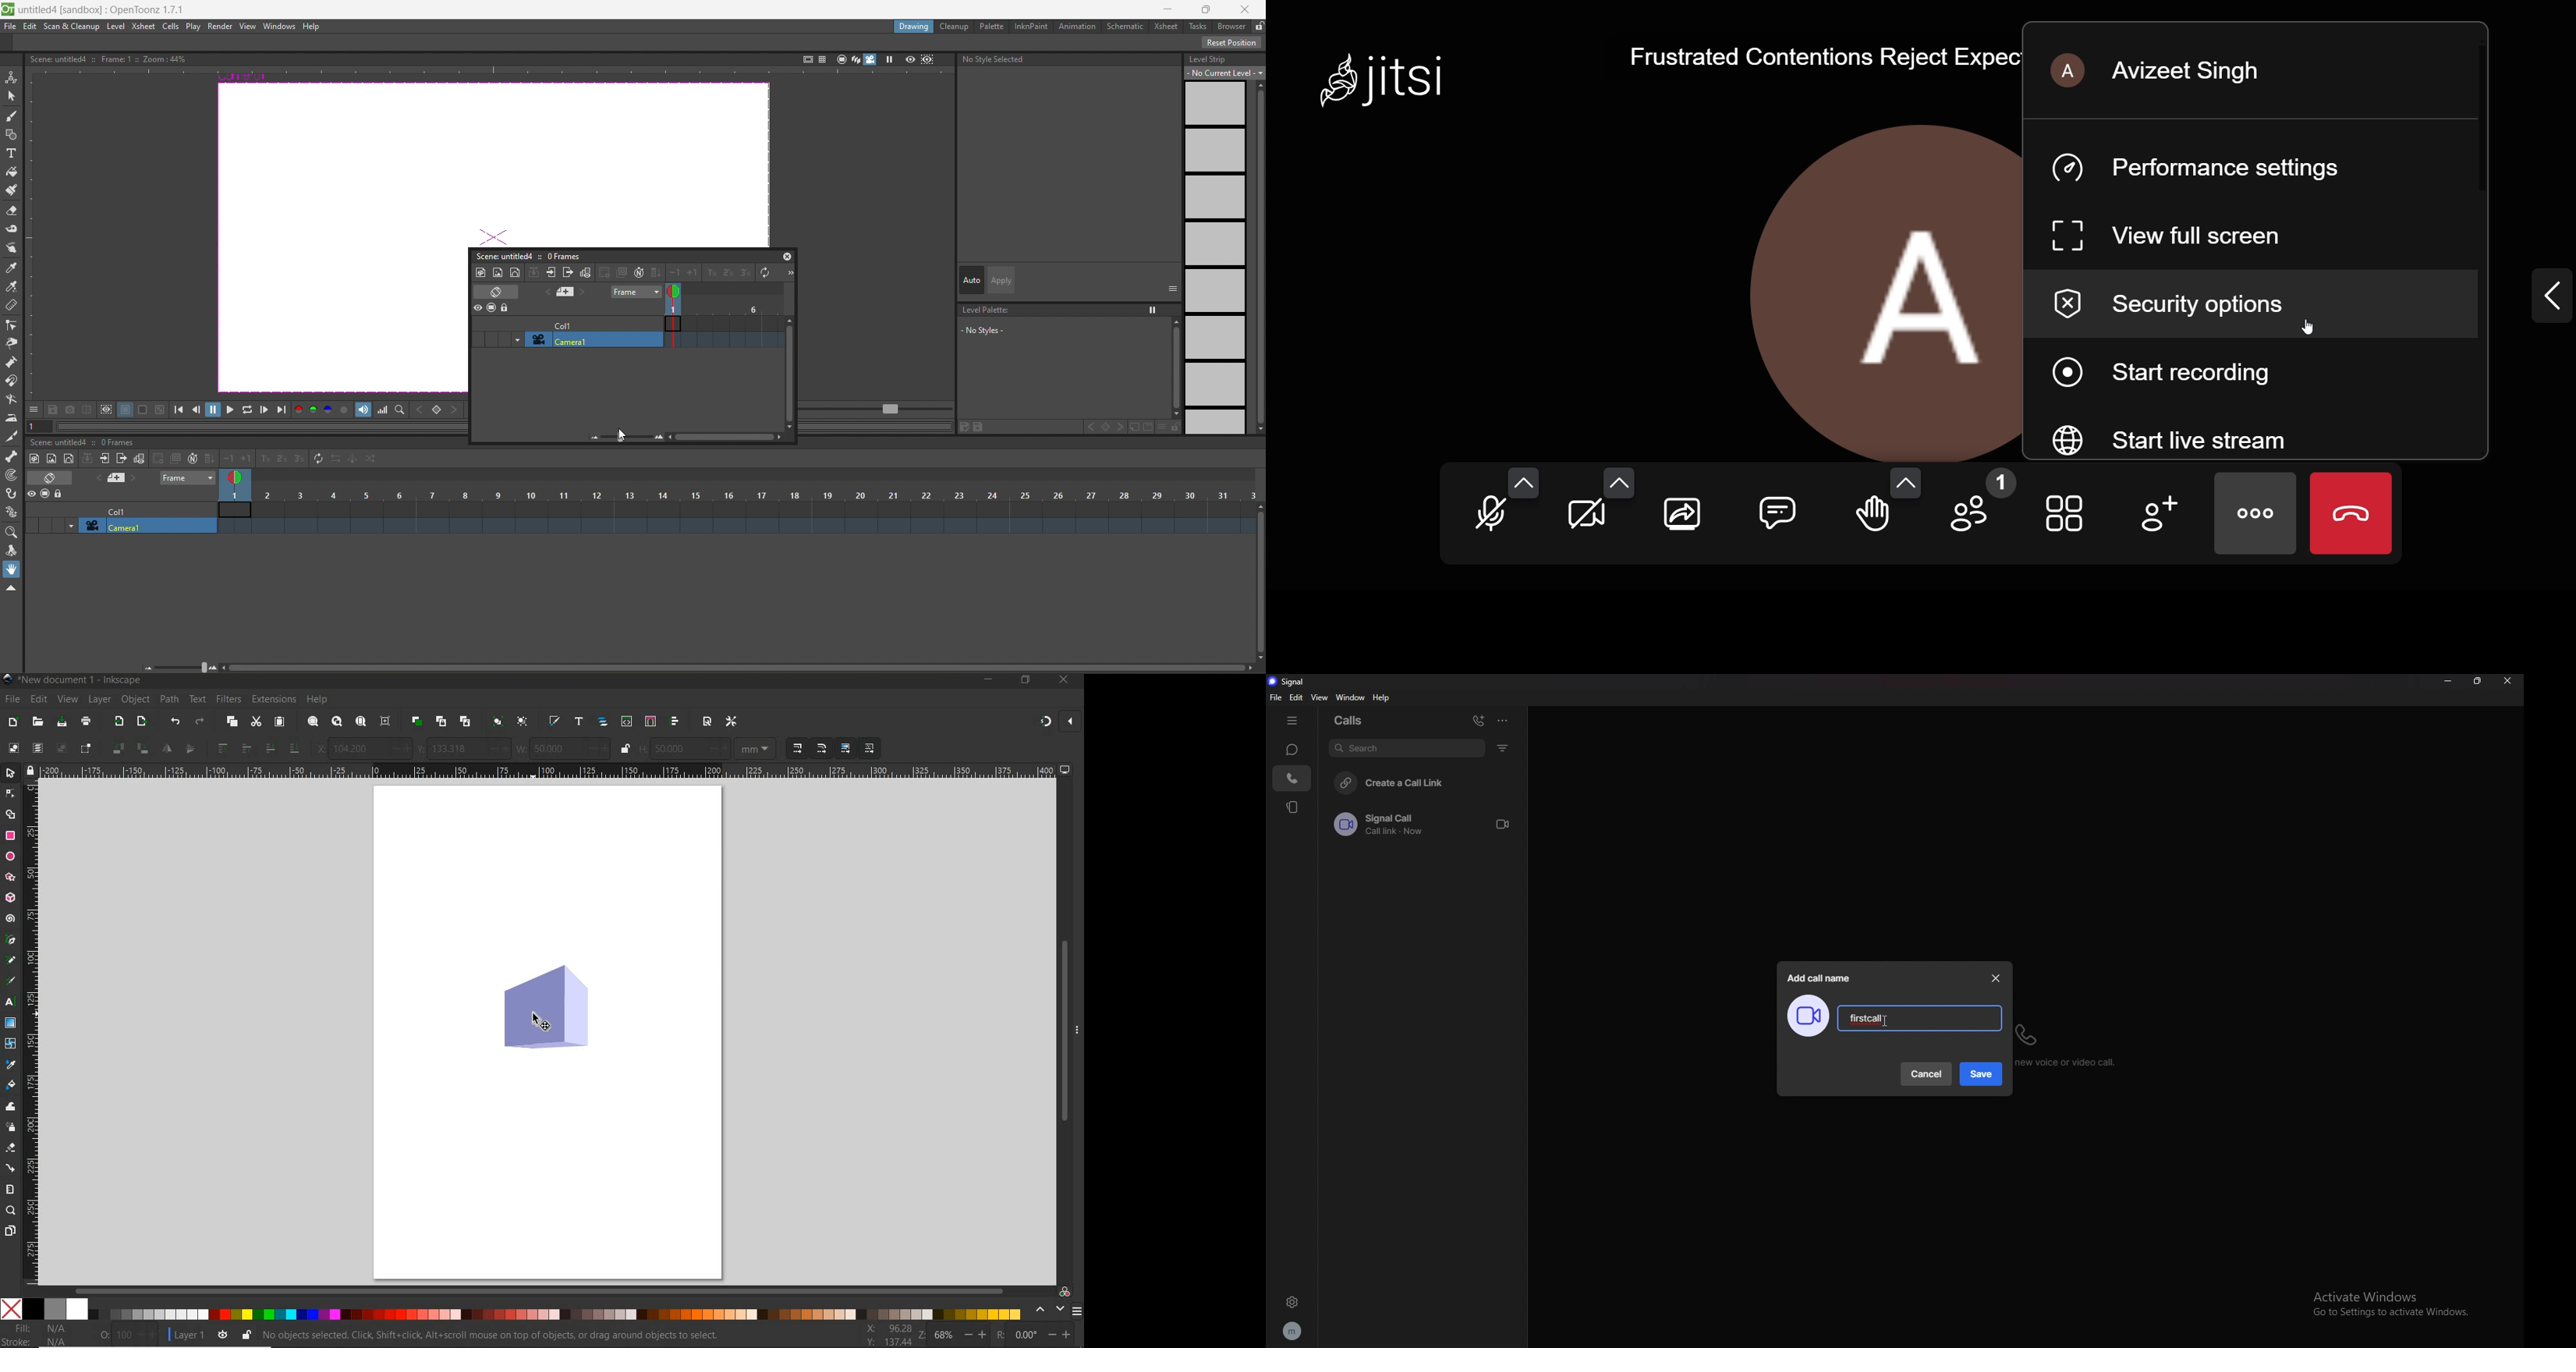 The image size is (2576, 1372). Describe the element at coordinates (534, 272) in the screenshot. I see `collapse` at that location.